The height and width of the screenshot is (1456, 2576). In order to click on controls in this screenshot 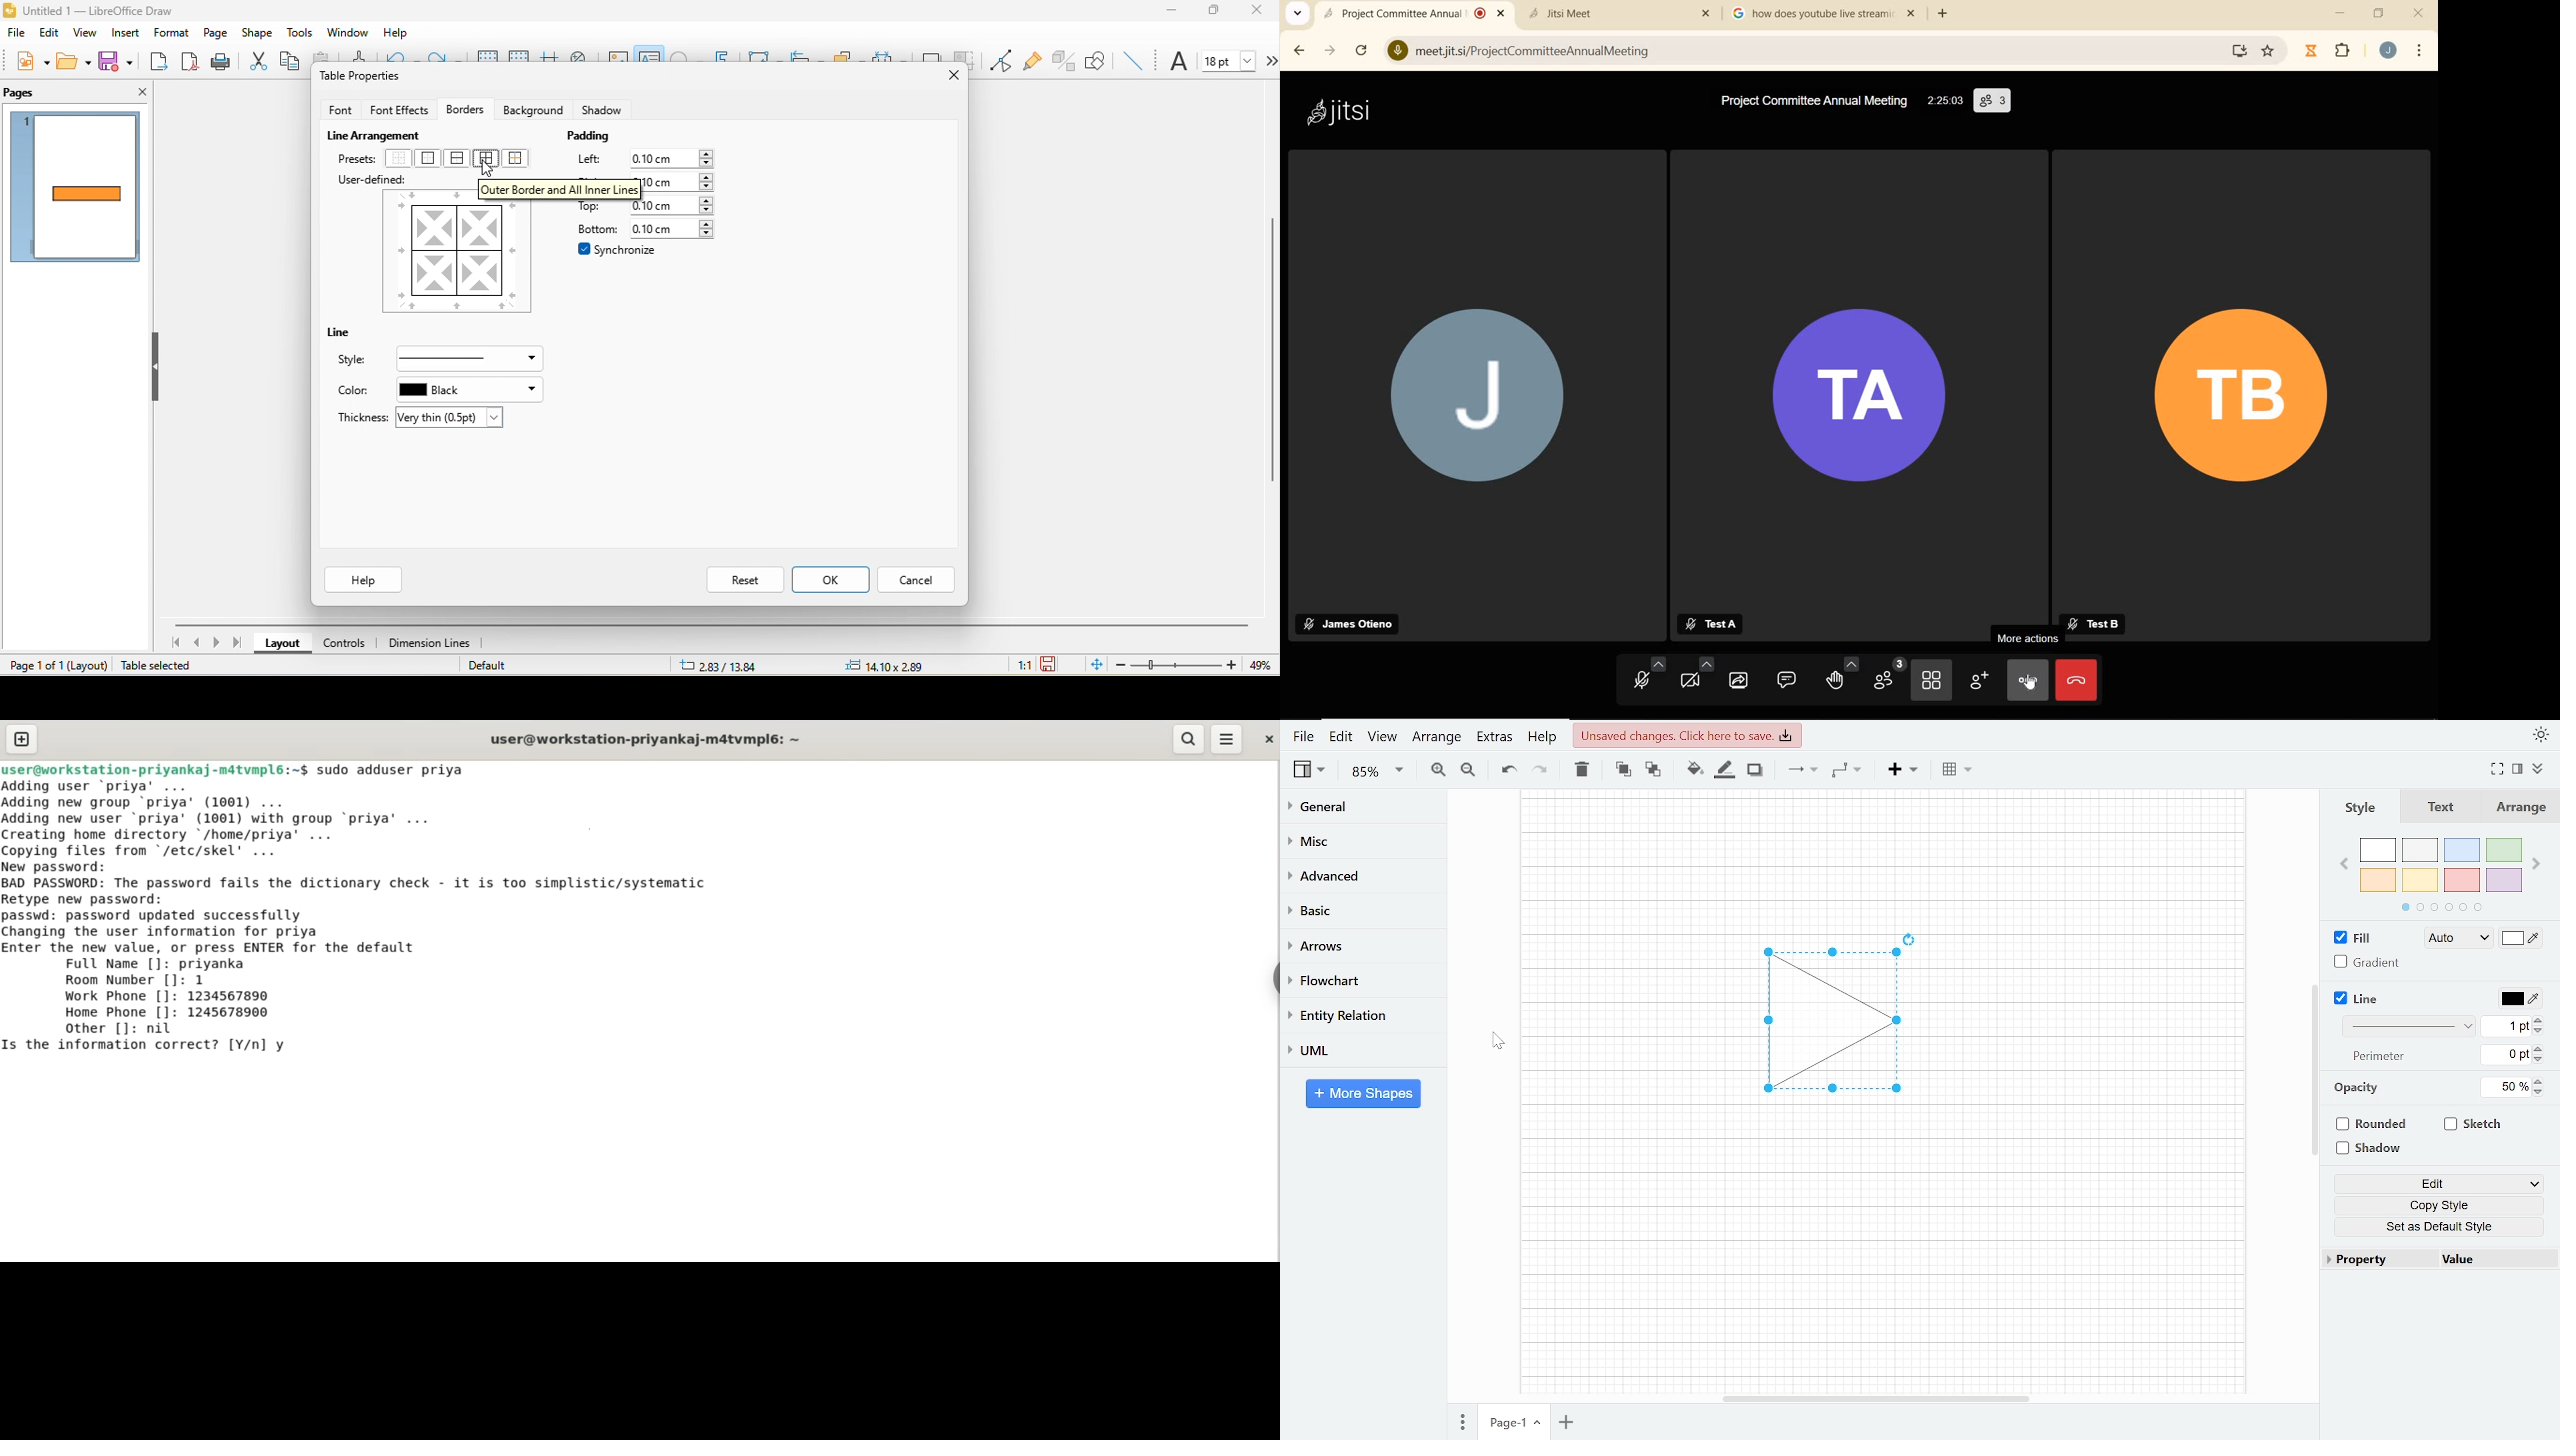, I will do `click(348, 642)`.